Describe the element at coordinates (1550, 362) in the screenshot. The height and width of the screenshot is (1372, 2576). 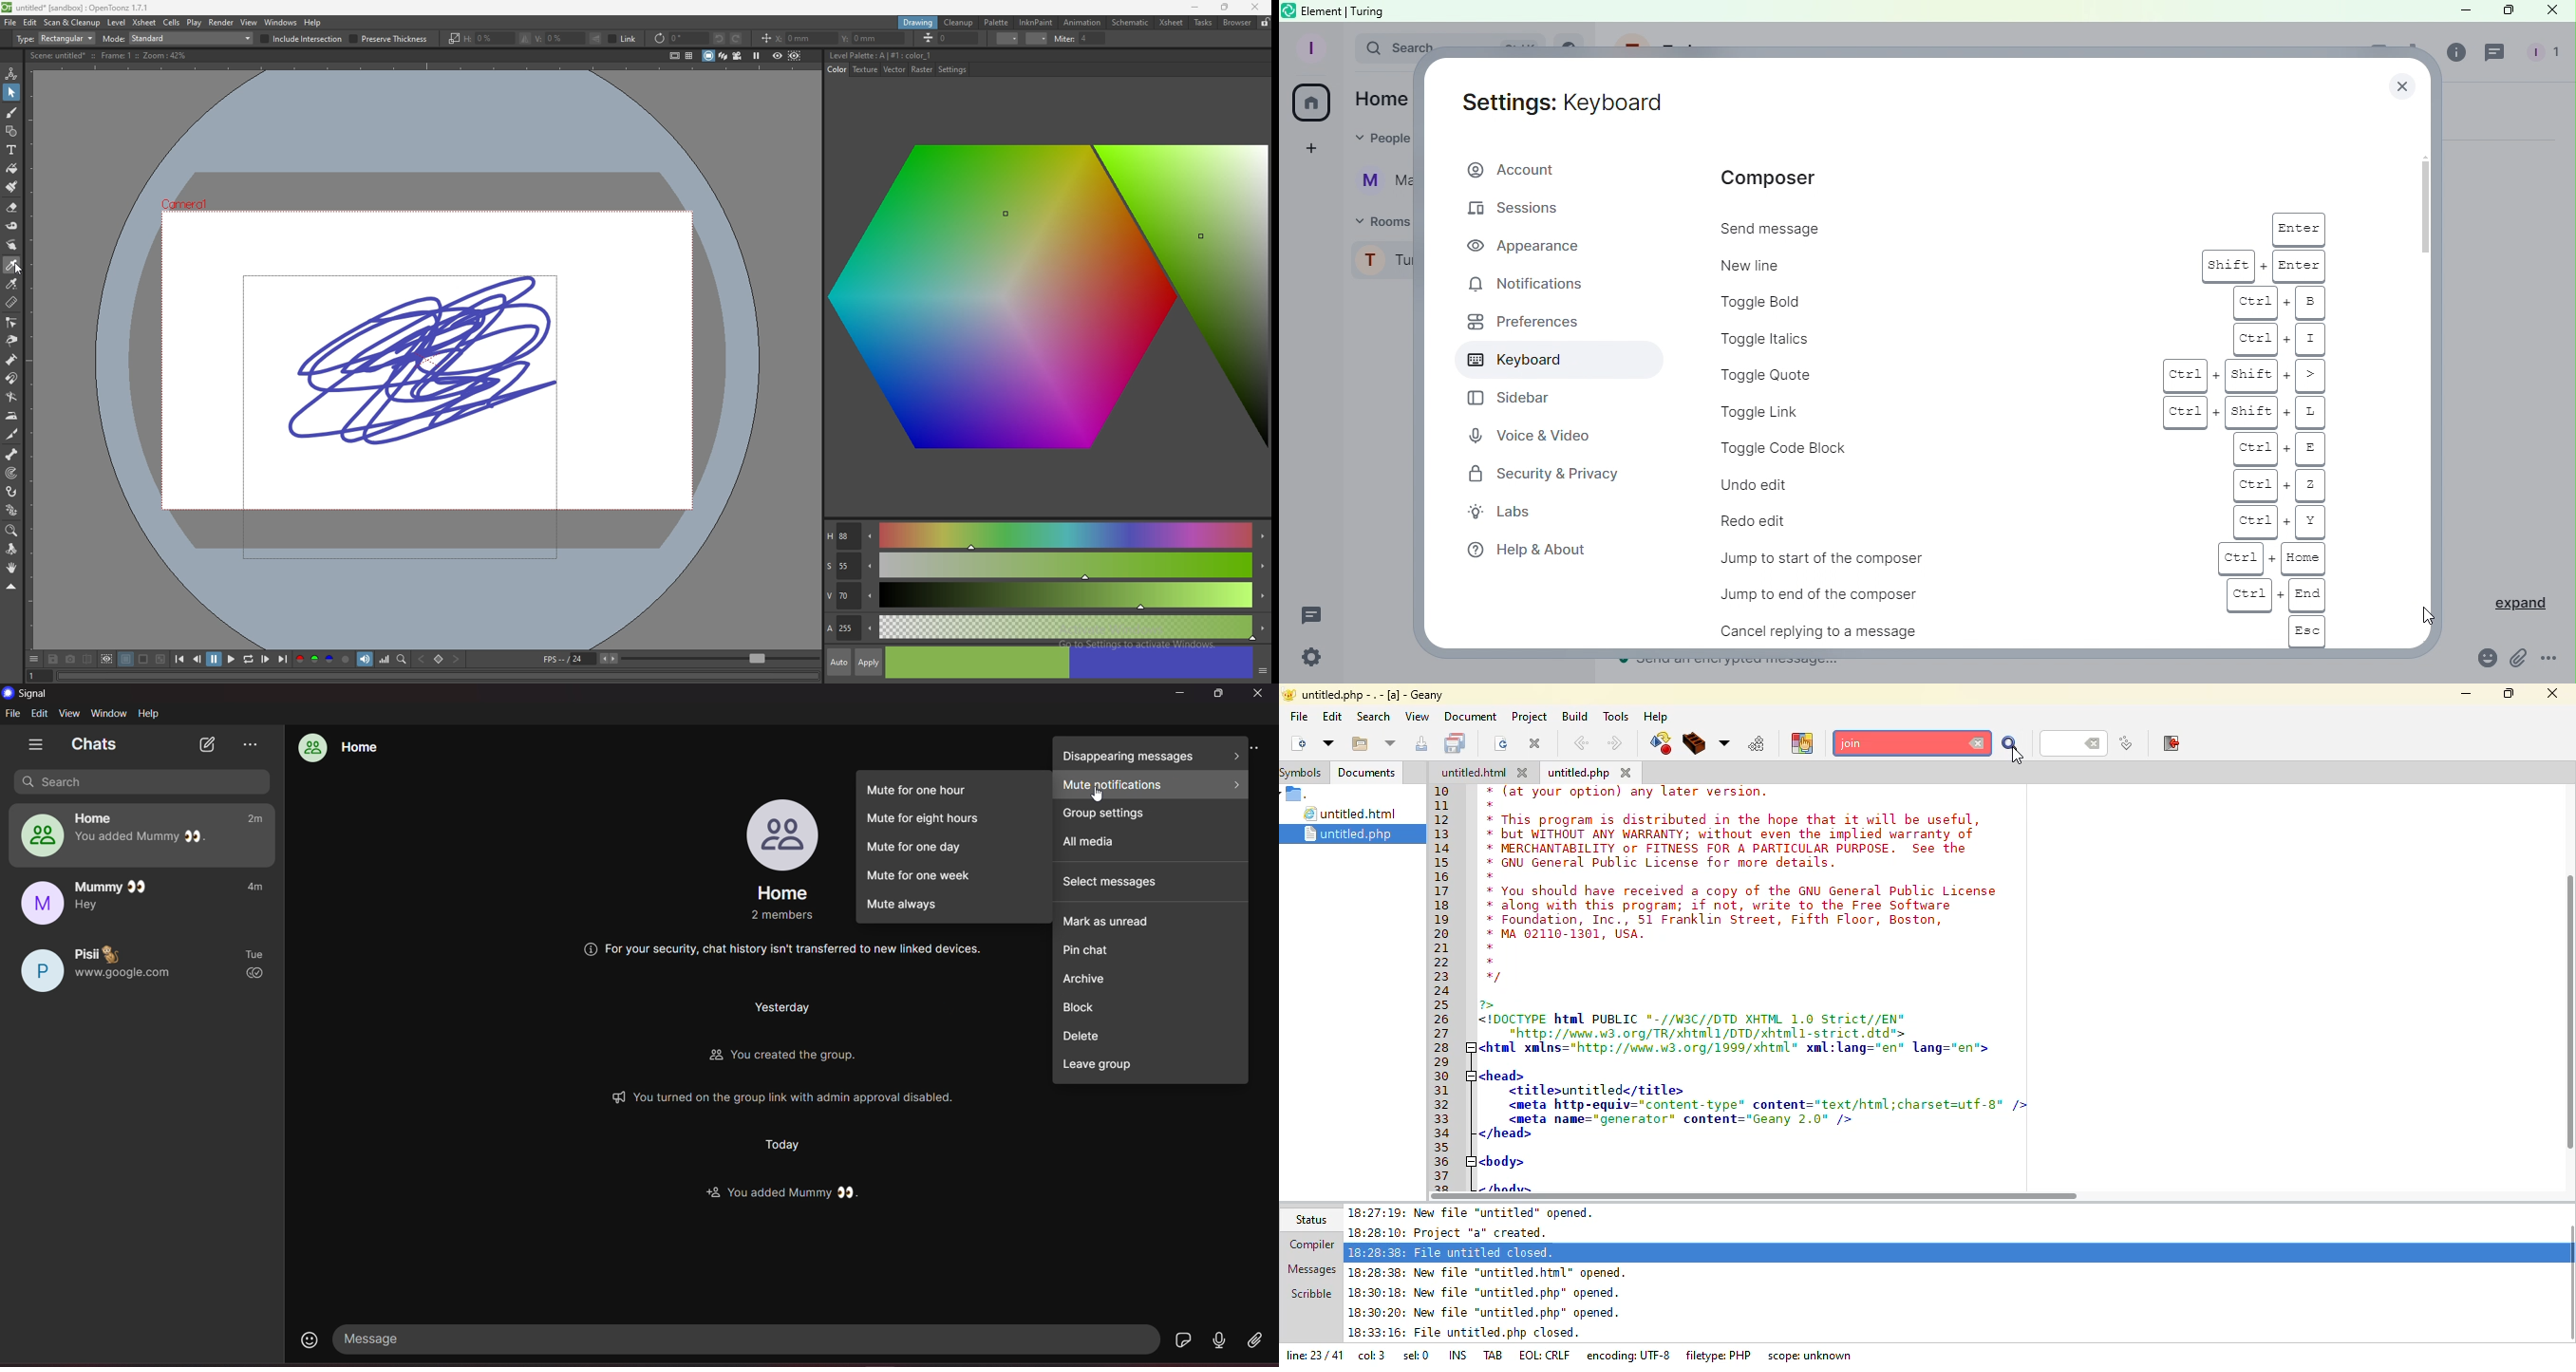
I see `Keyboard` at that location.